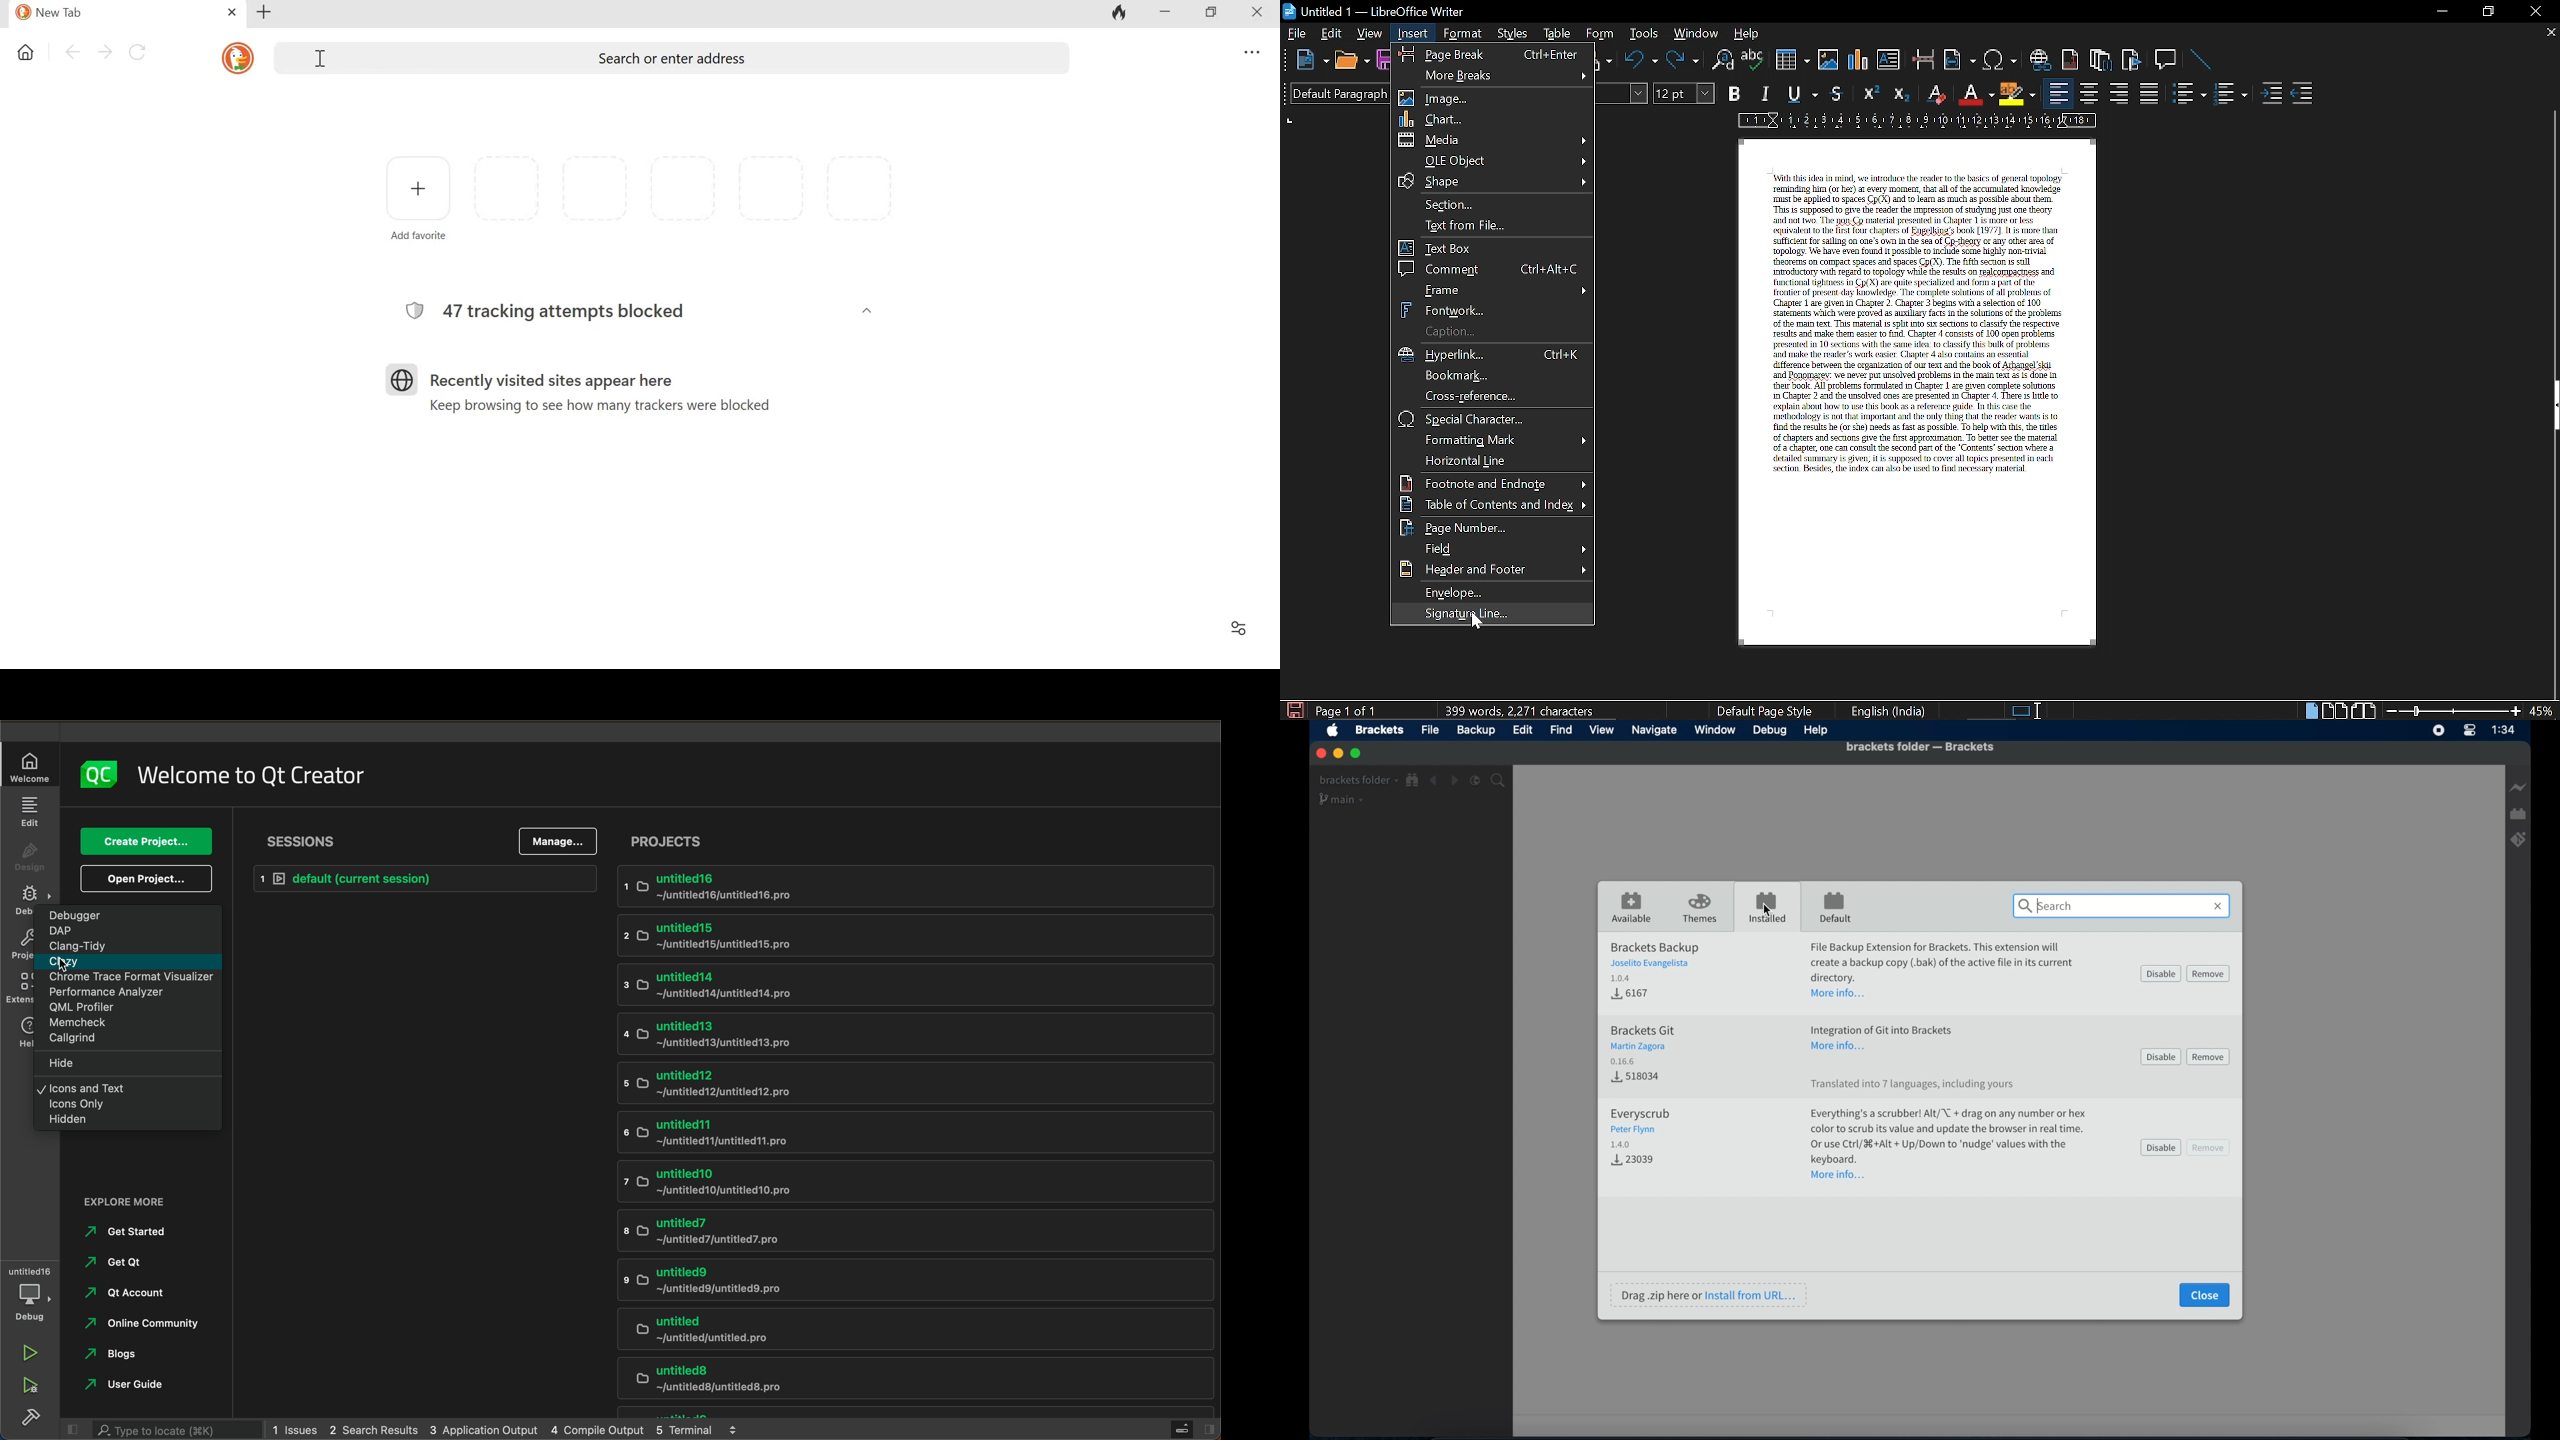  What do you see at coordinates (2017, 94) in the screenshot?
I see `highlight` at bounding box center [2017, 94].